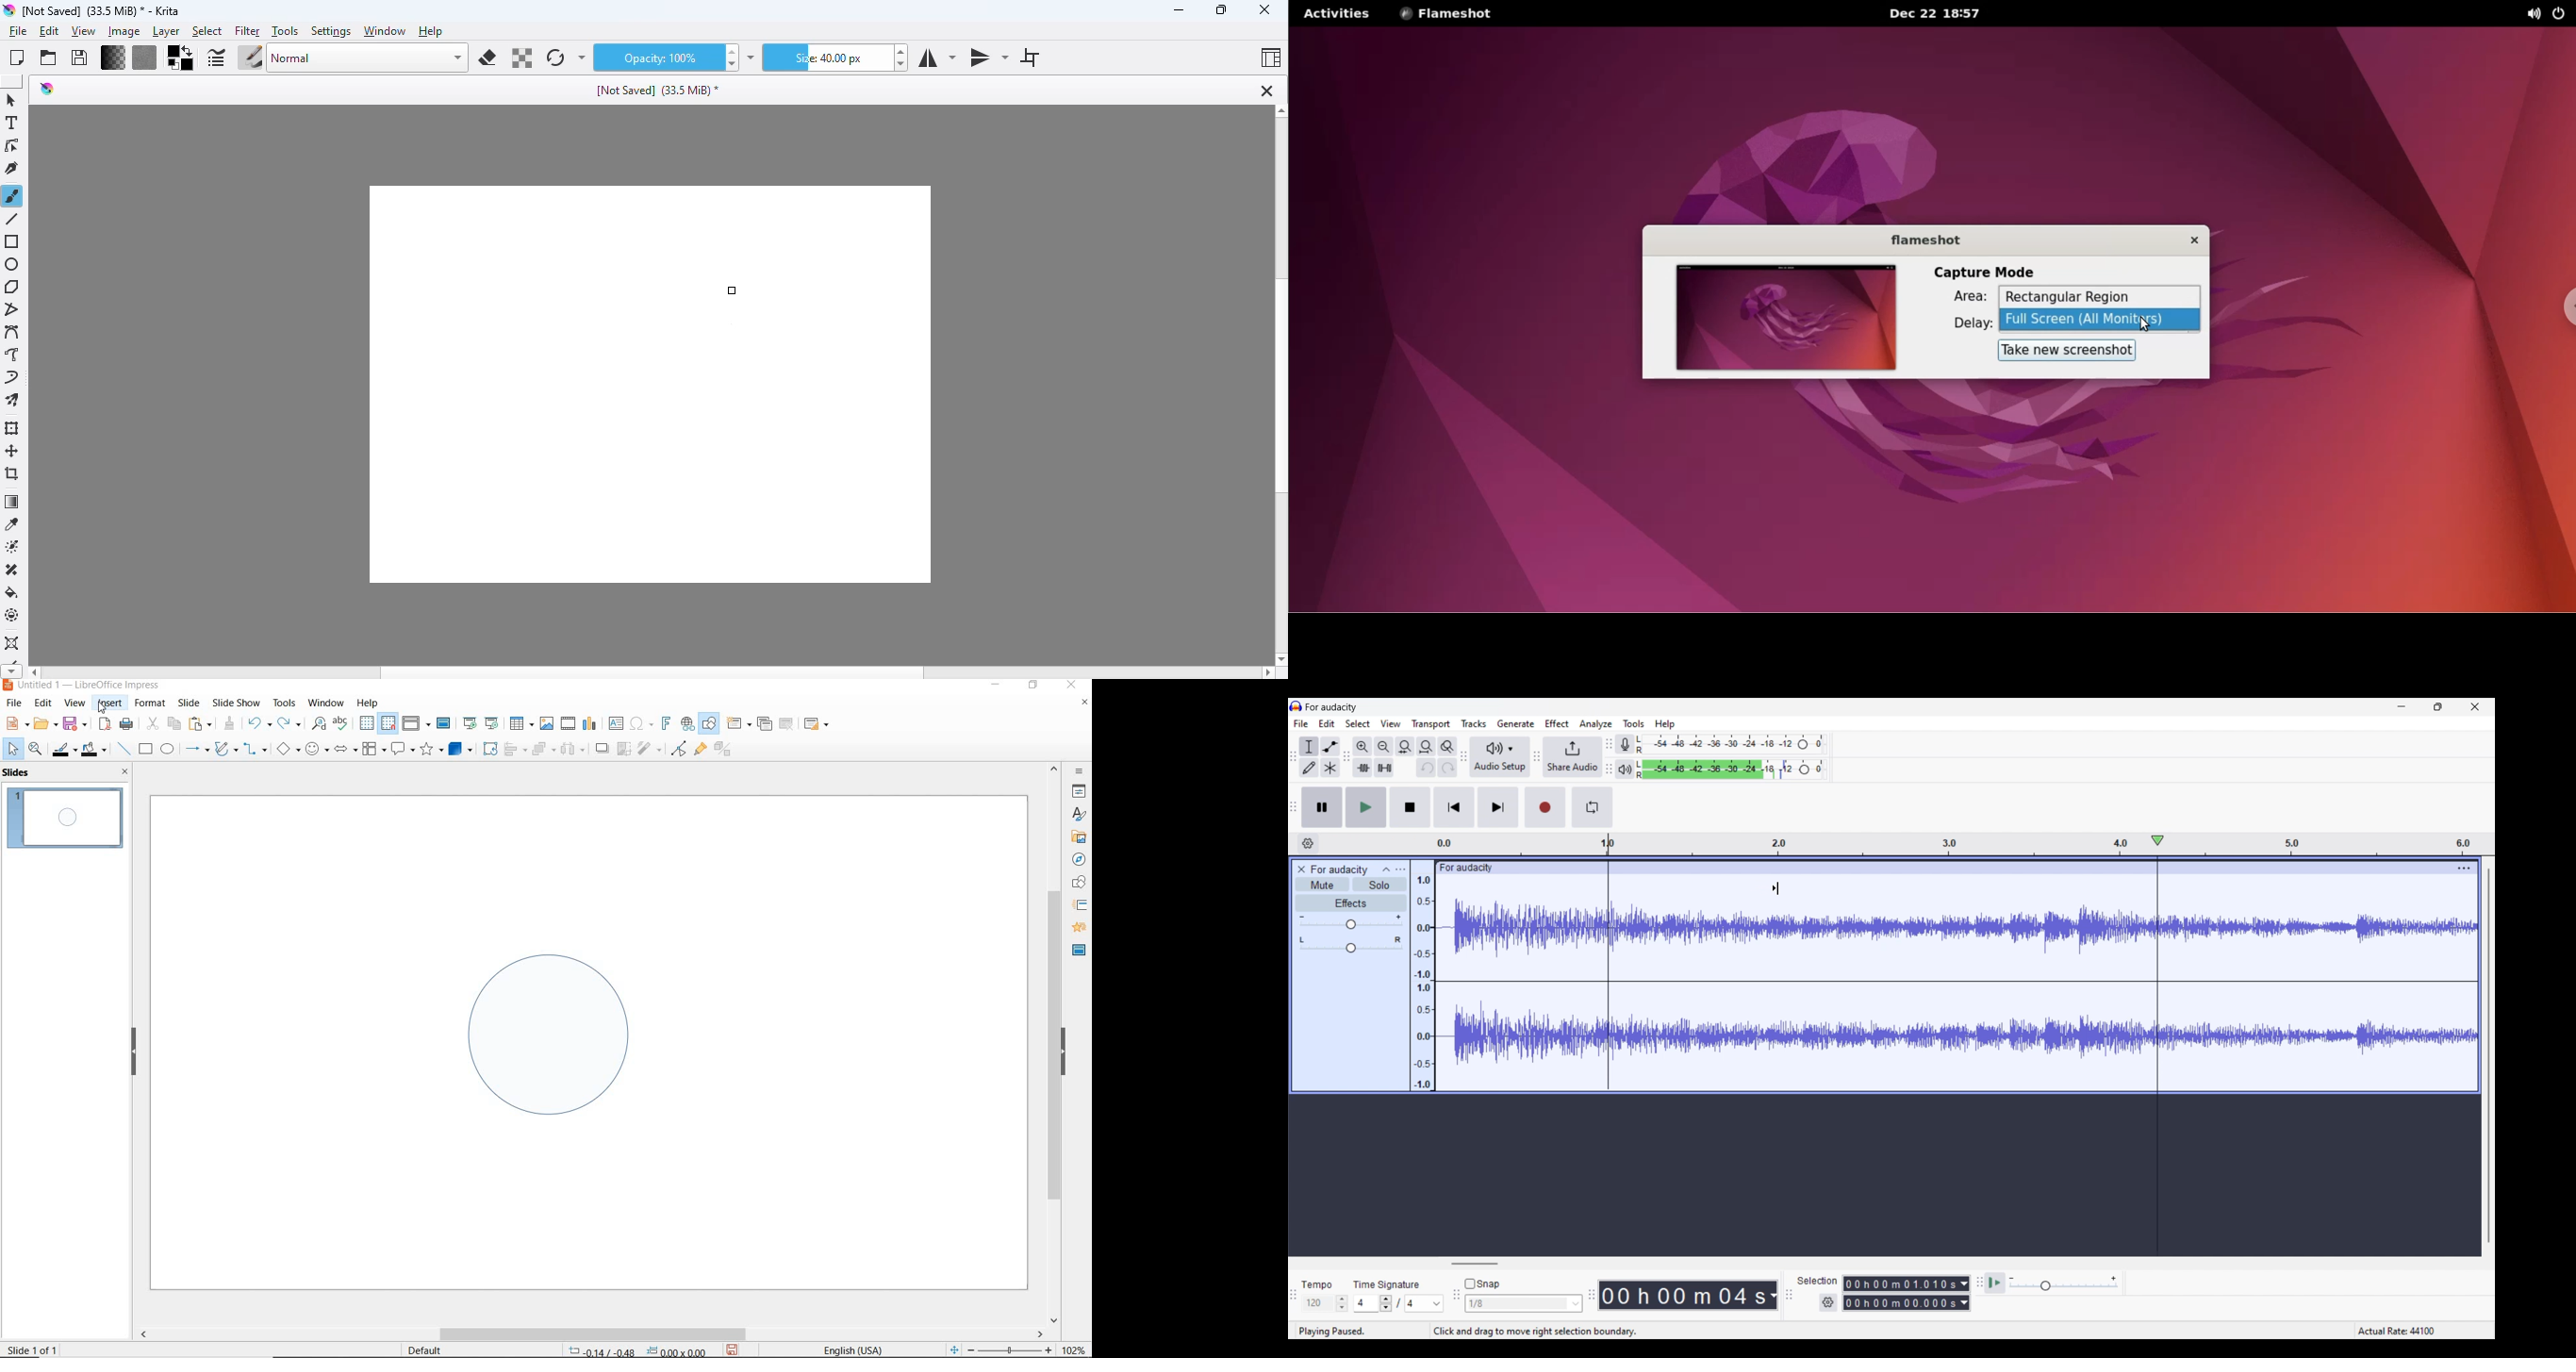  I want to click on save, so click(75, 723).